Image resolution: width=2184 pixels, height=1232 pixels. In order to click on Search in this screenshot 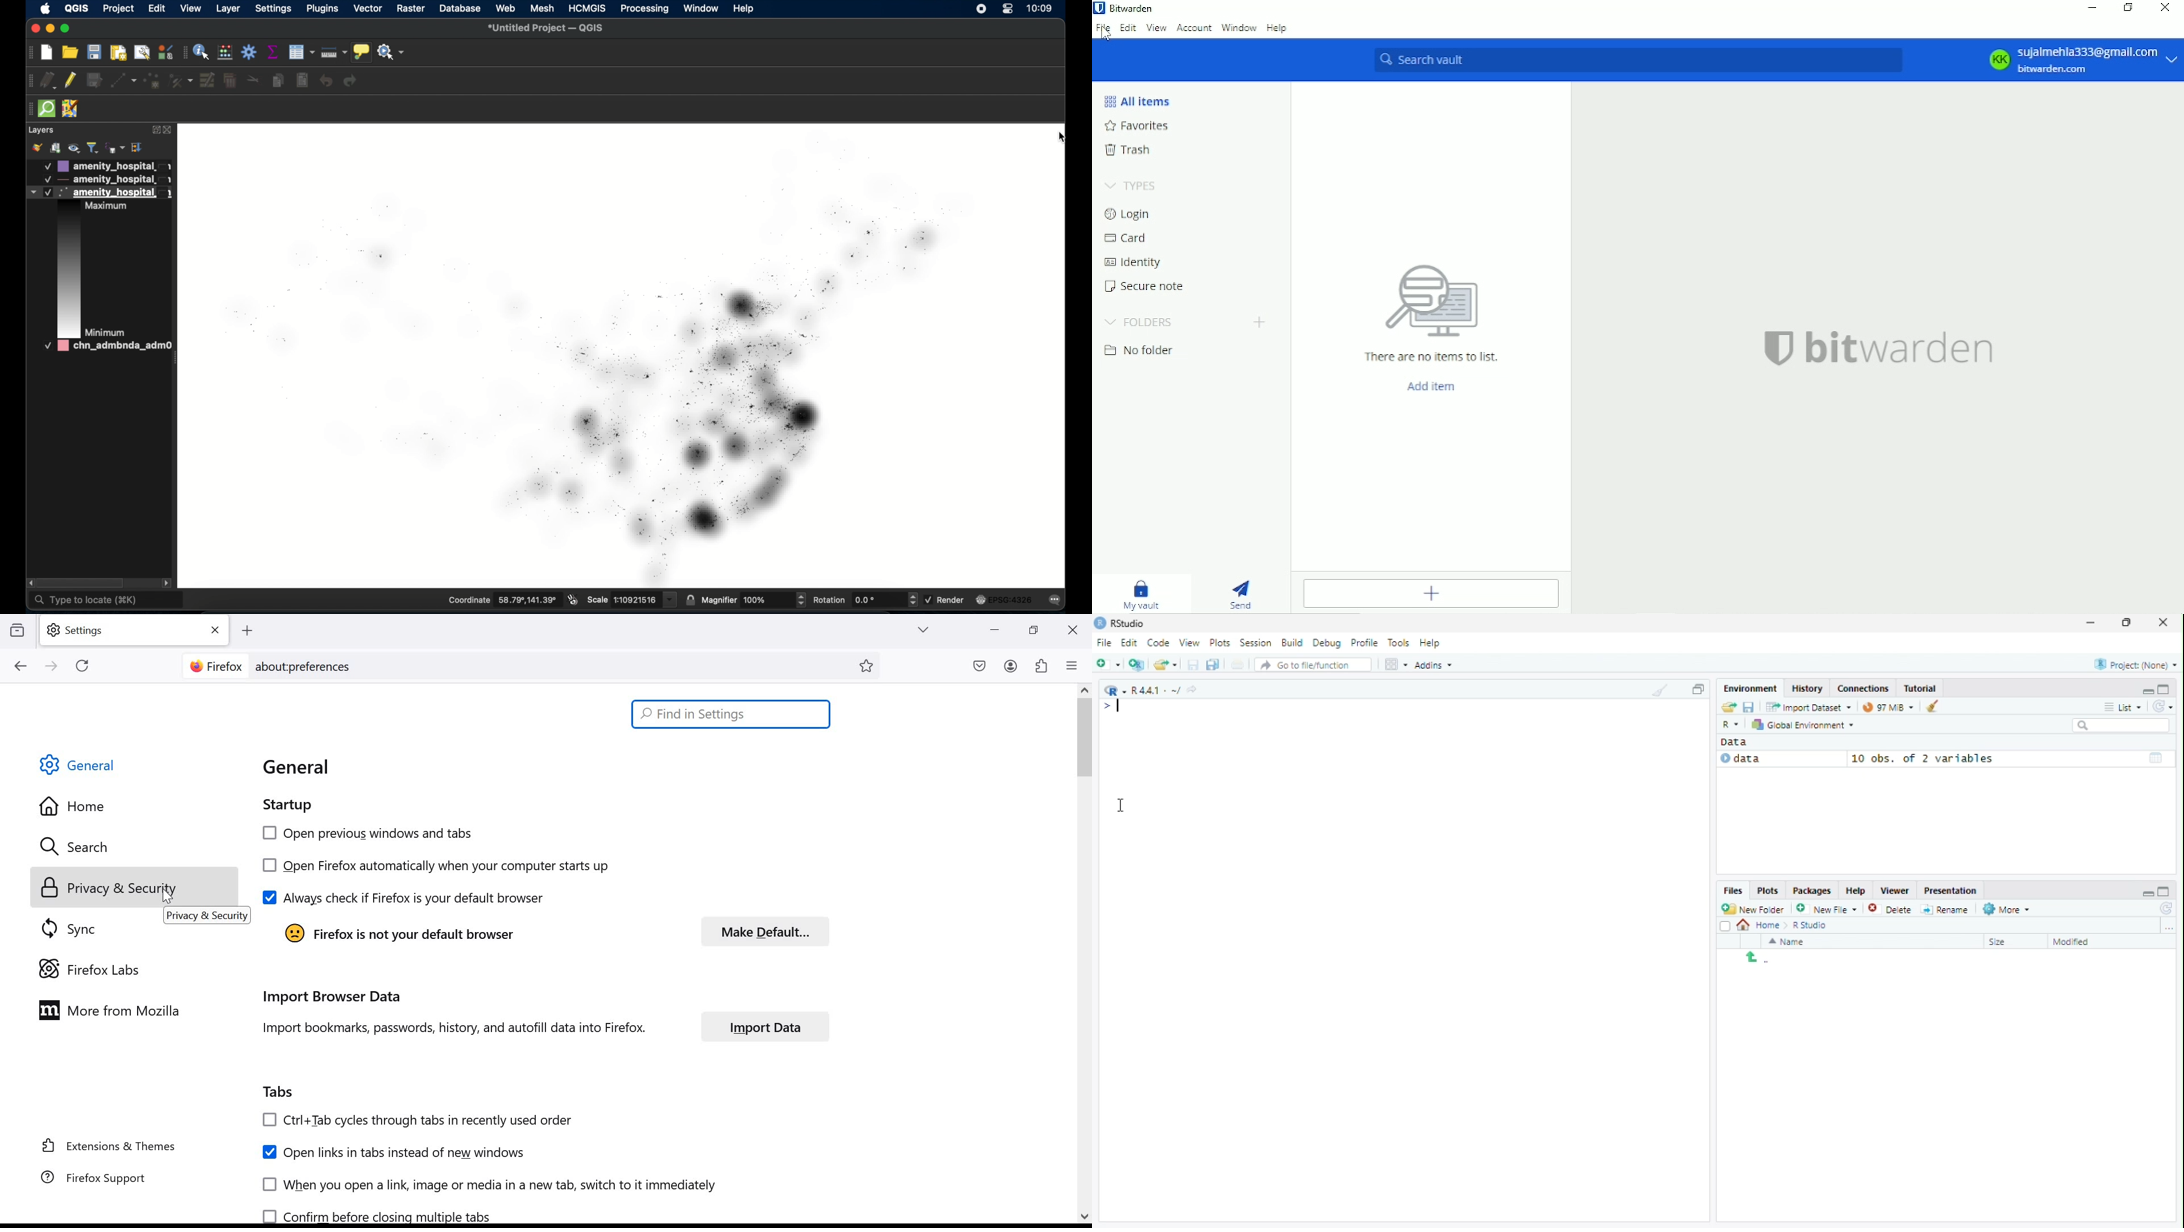, I will do `click(2123, 726)`.